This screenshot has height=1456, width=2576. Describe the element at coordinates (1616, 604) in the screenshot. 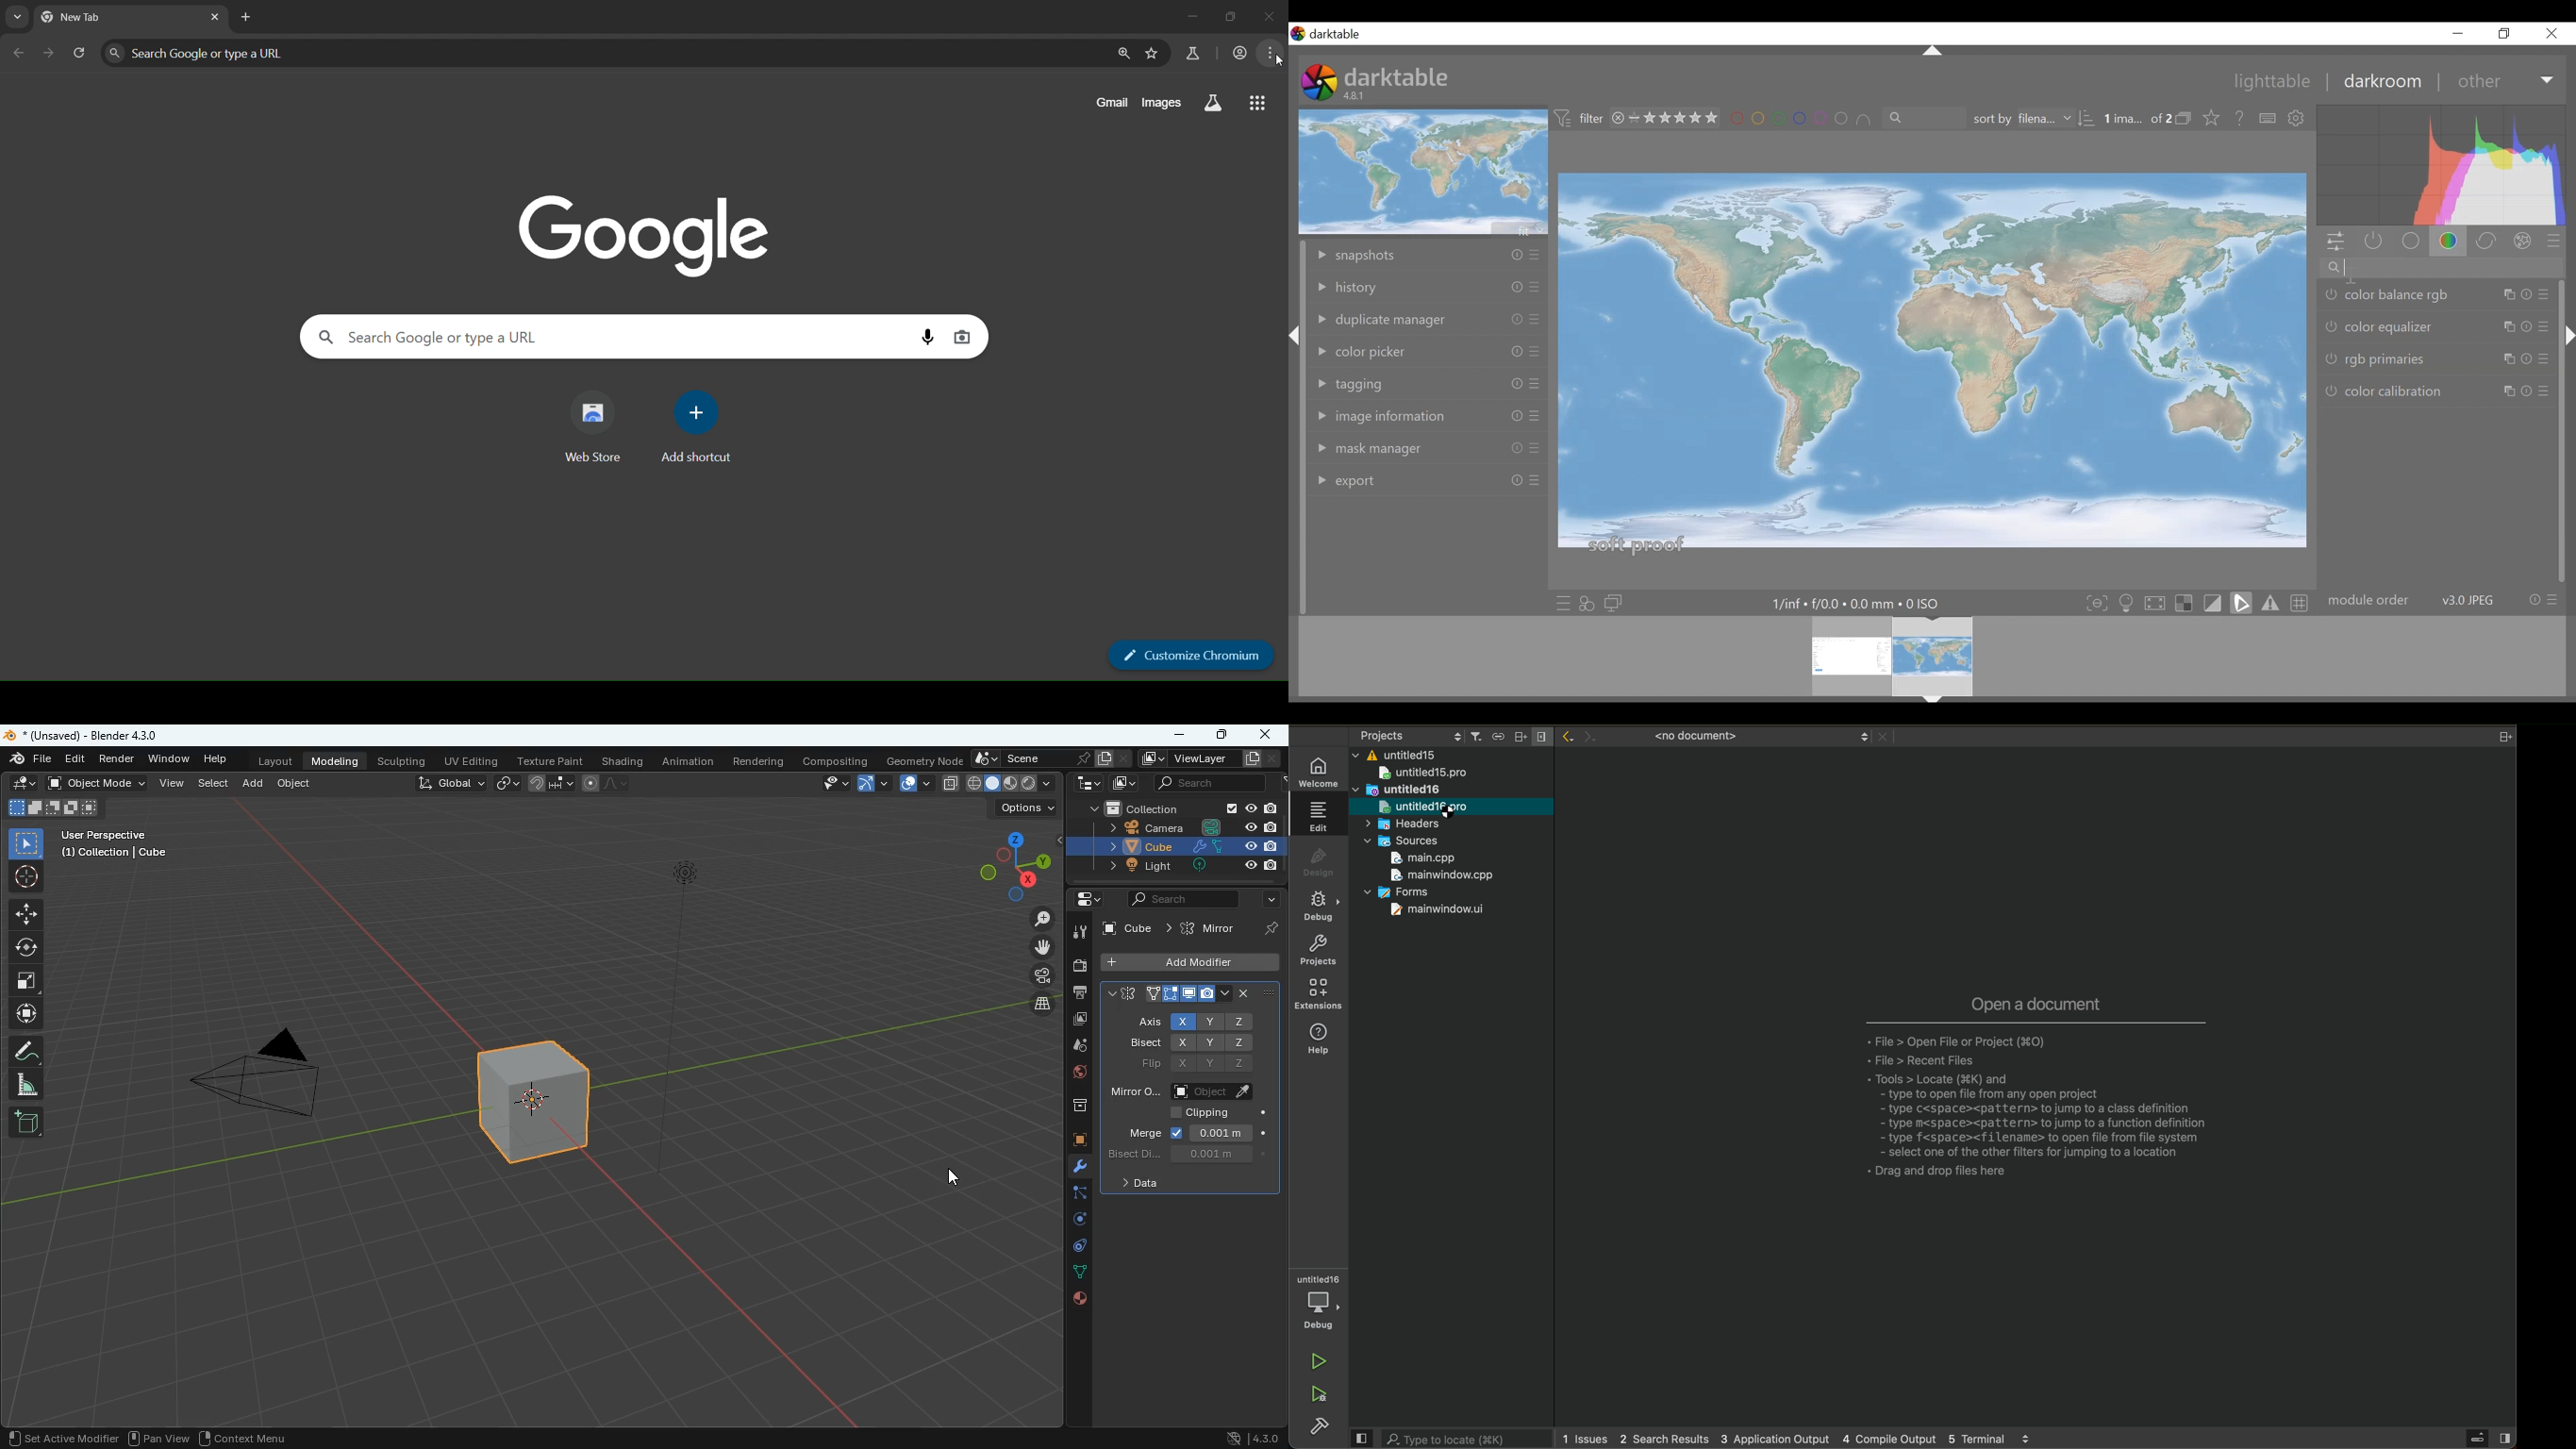

I see `display a second darkroom image` at that location.